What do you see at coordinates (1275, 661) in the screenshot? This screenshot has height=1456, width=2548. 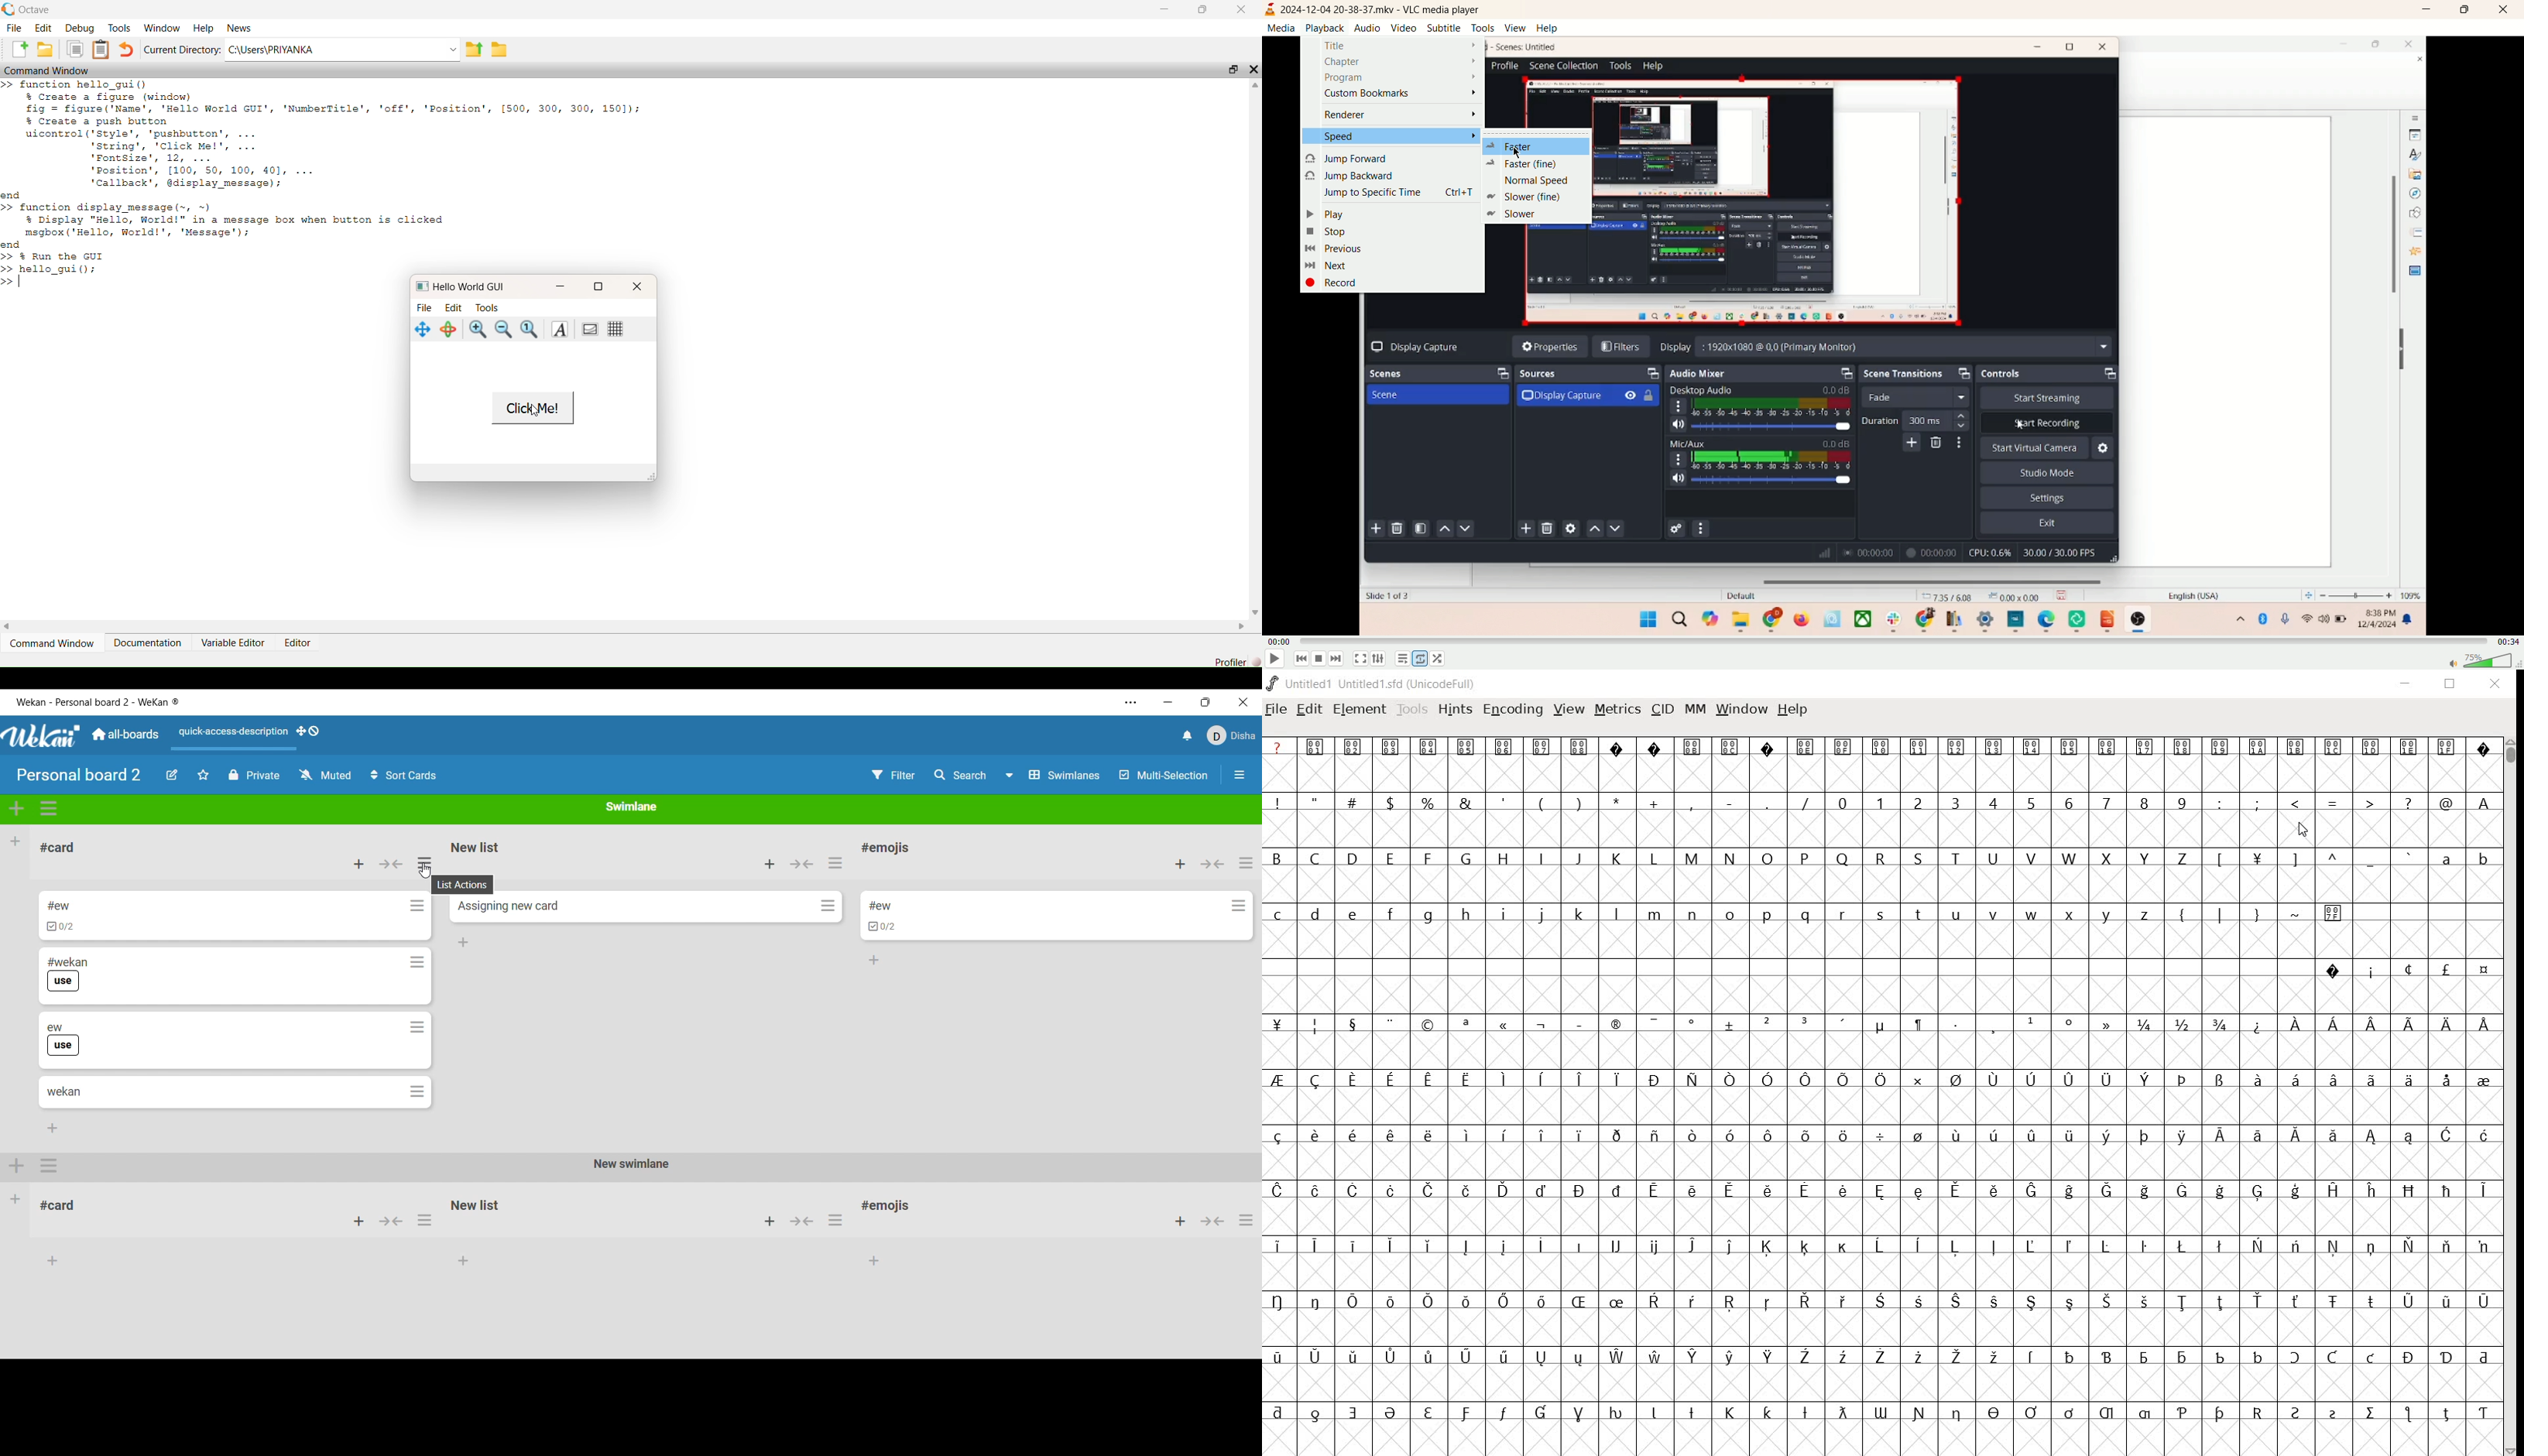 I see `play/pause` at bounding box center [1275, 661].